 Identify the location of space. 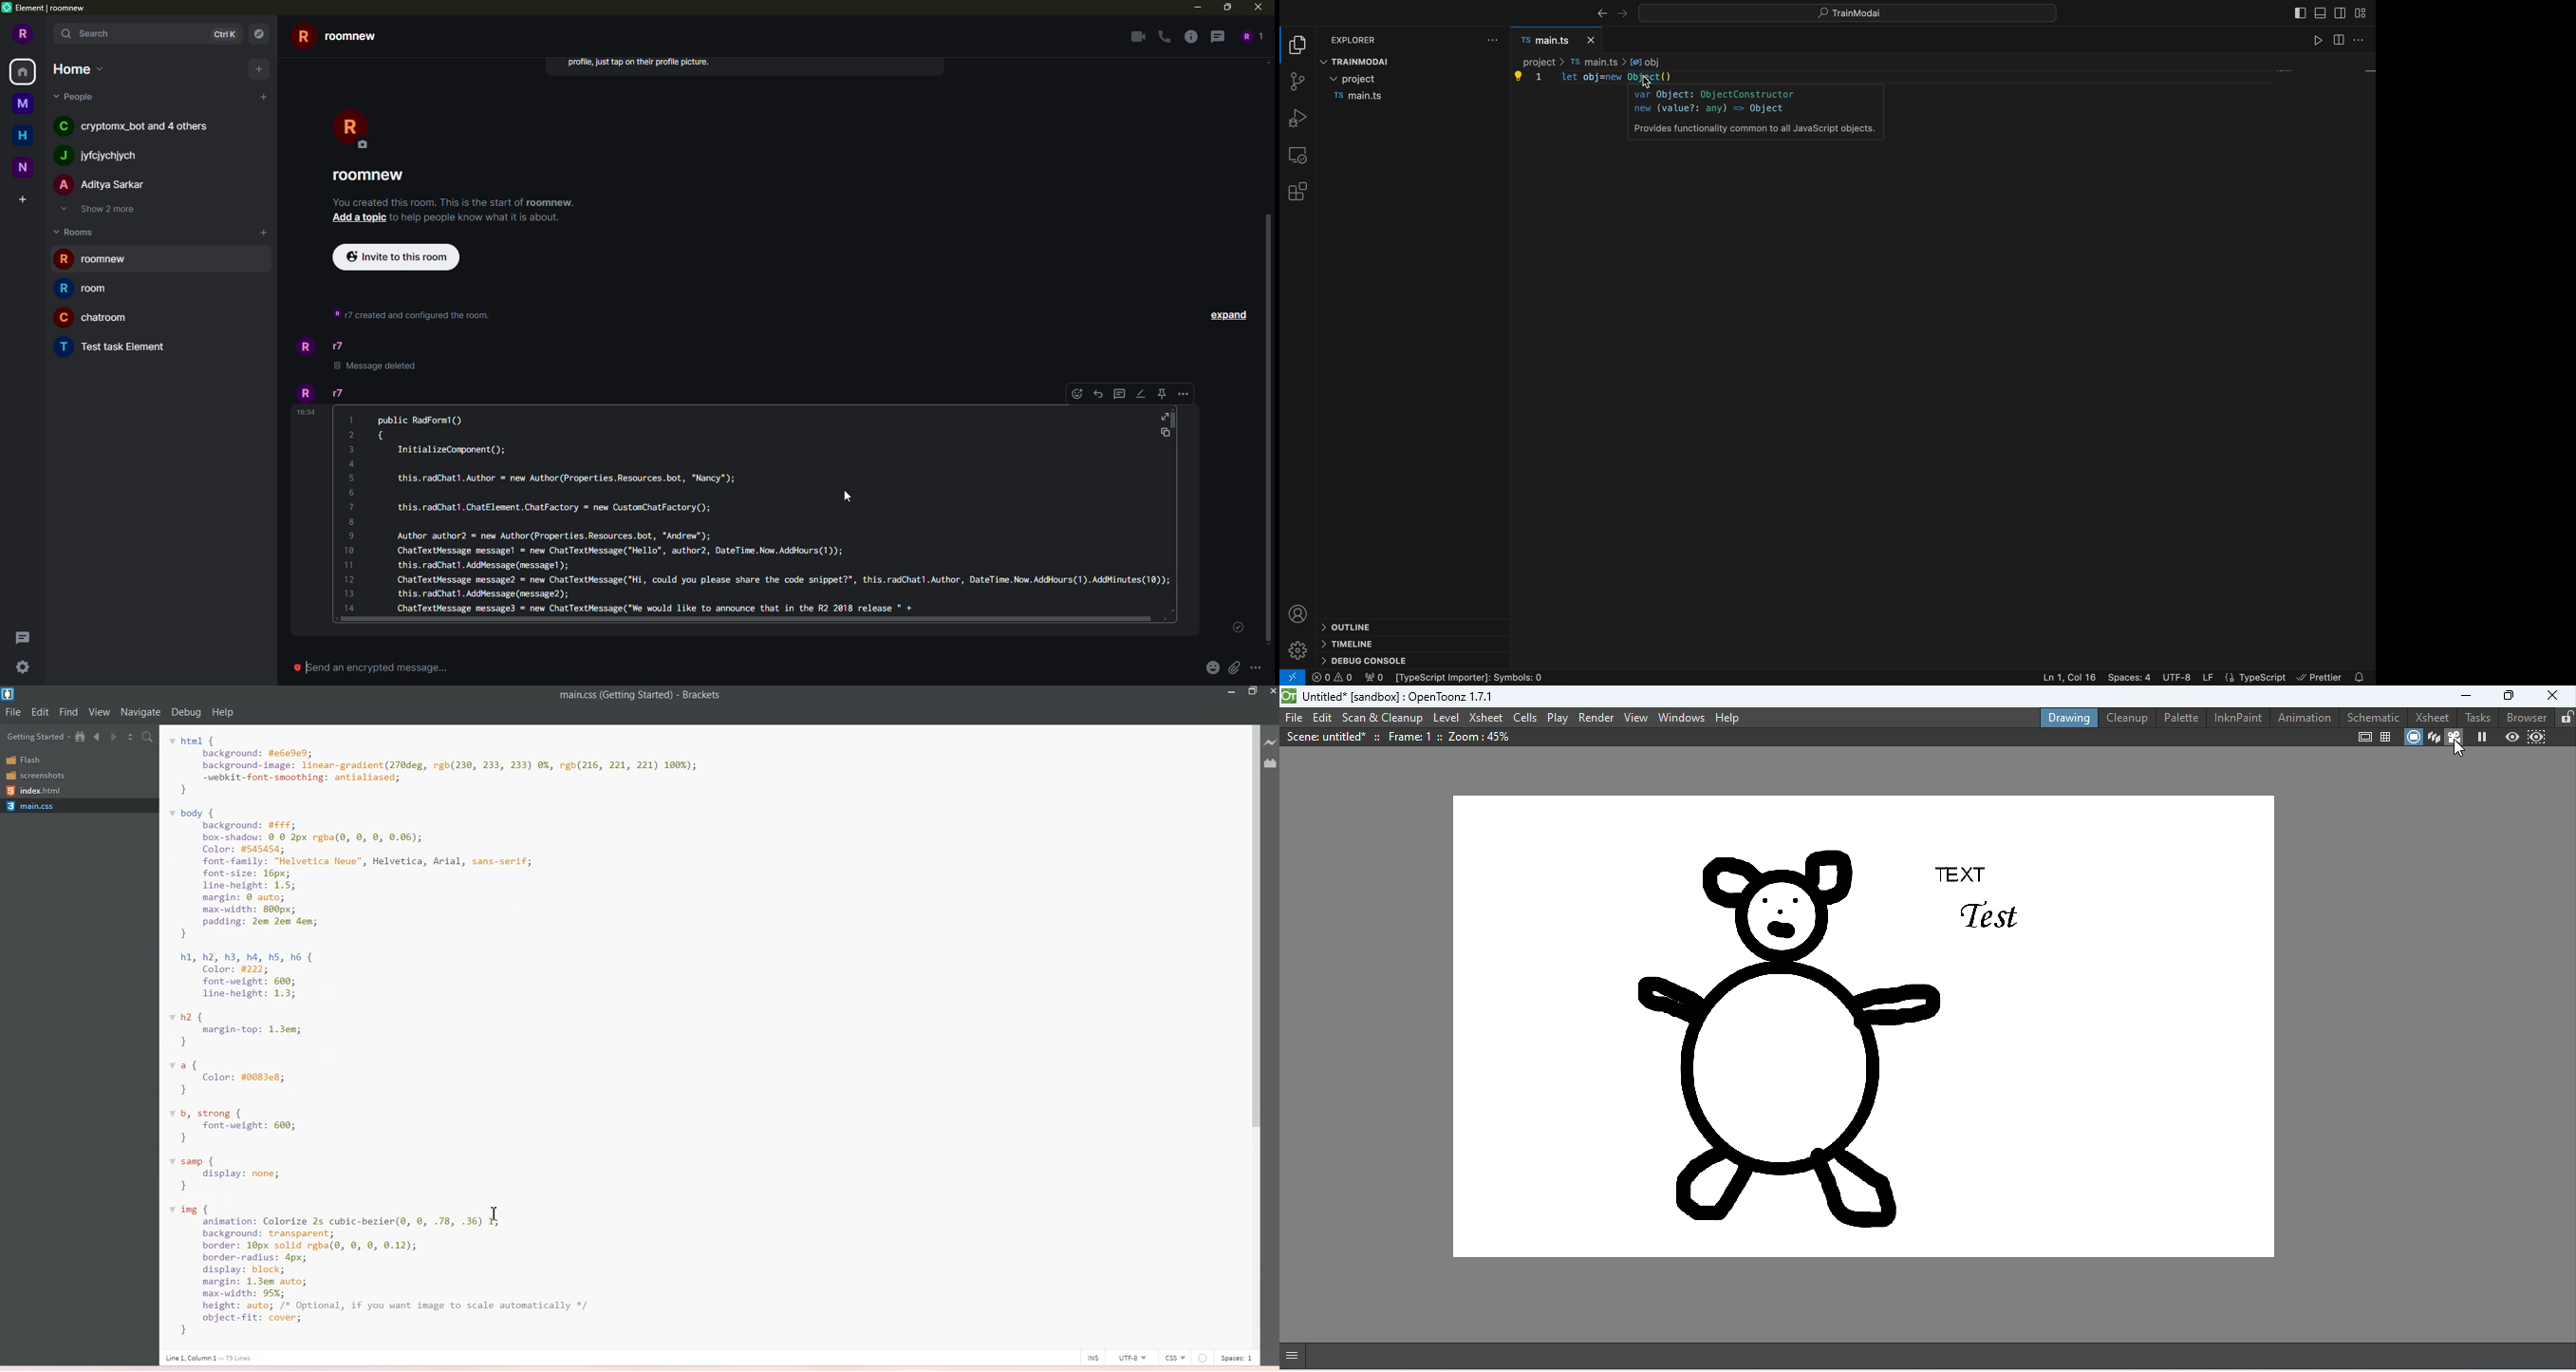
(23, 167).